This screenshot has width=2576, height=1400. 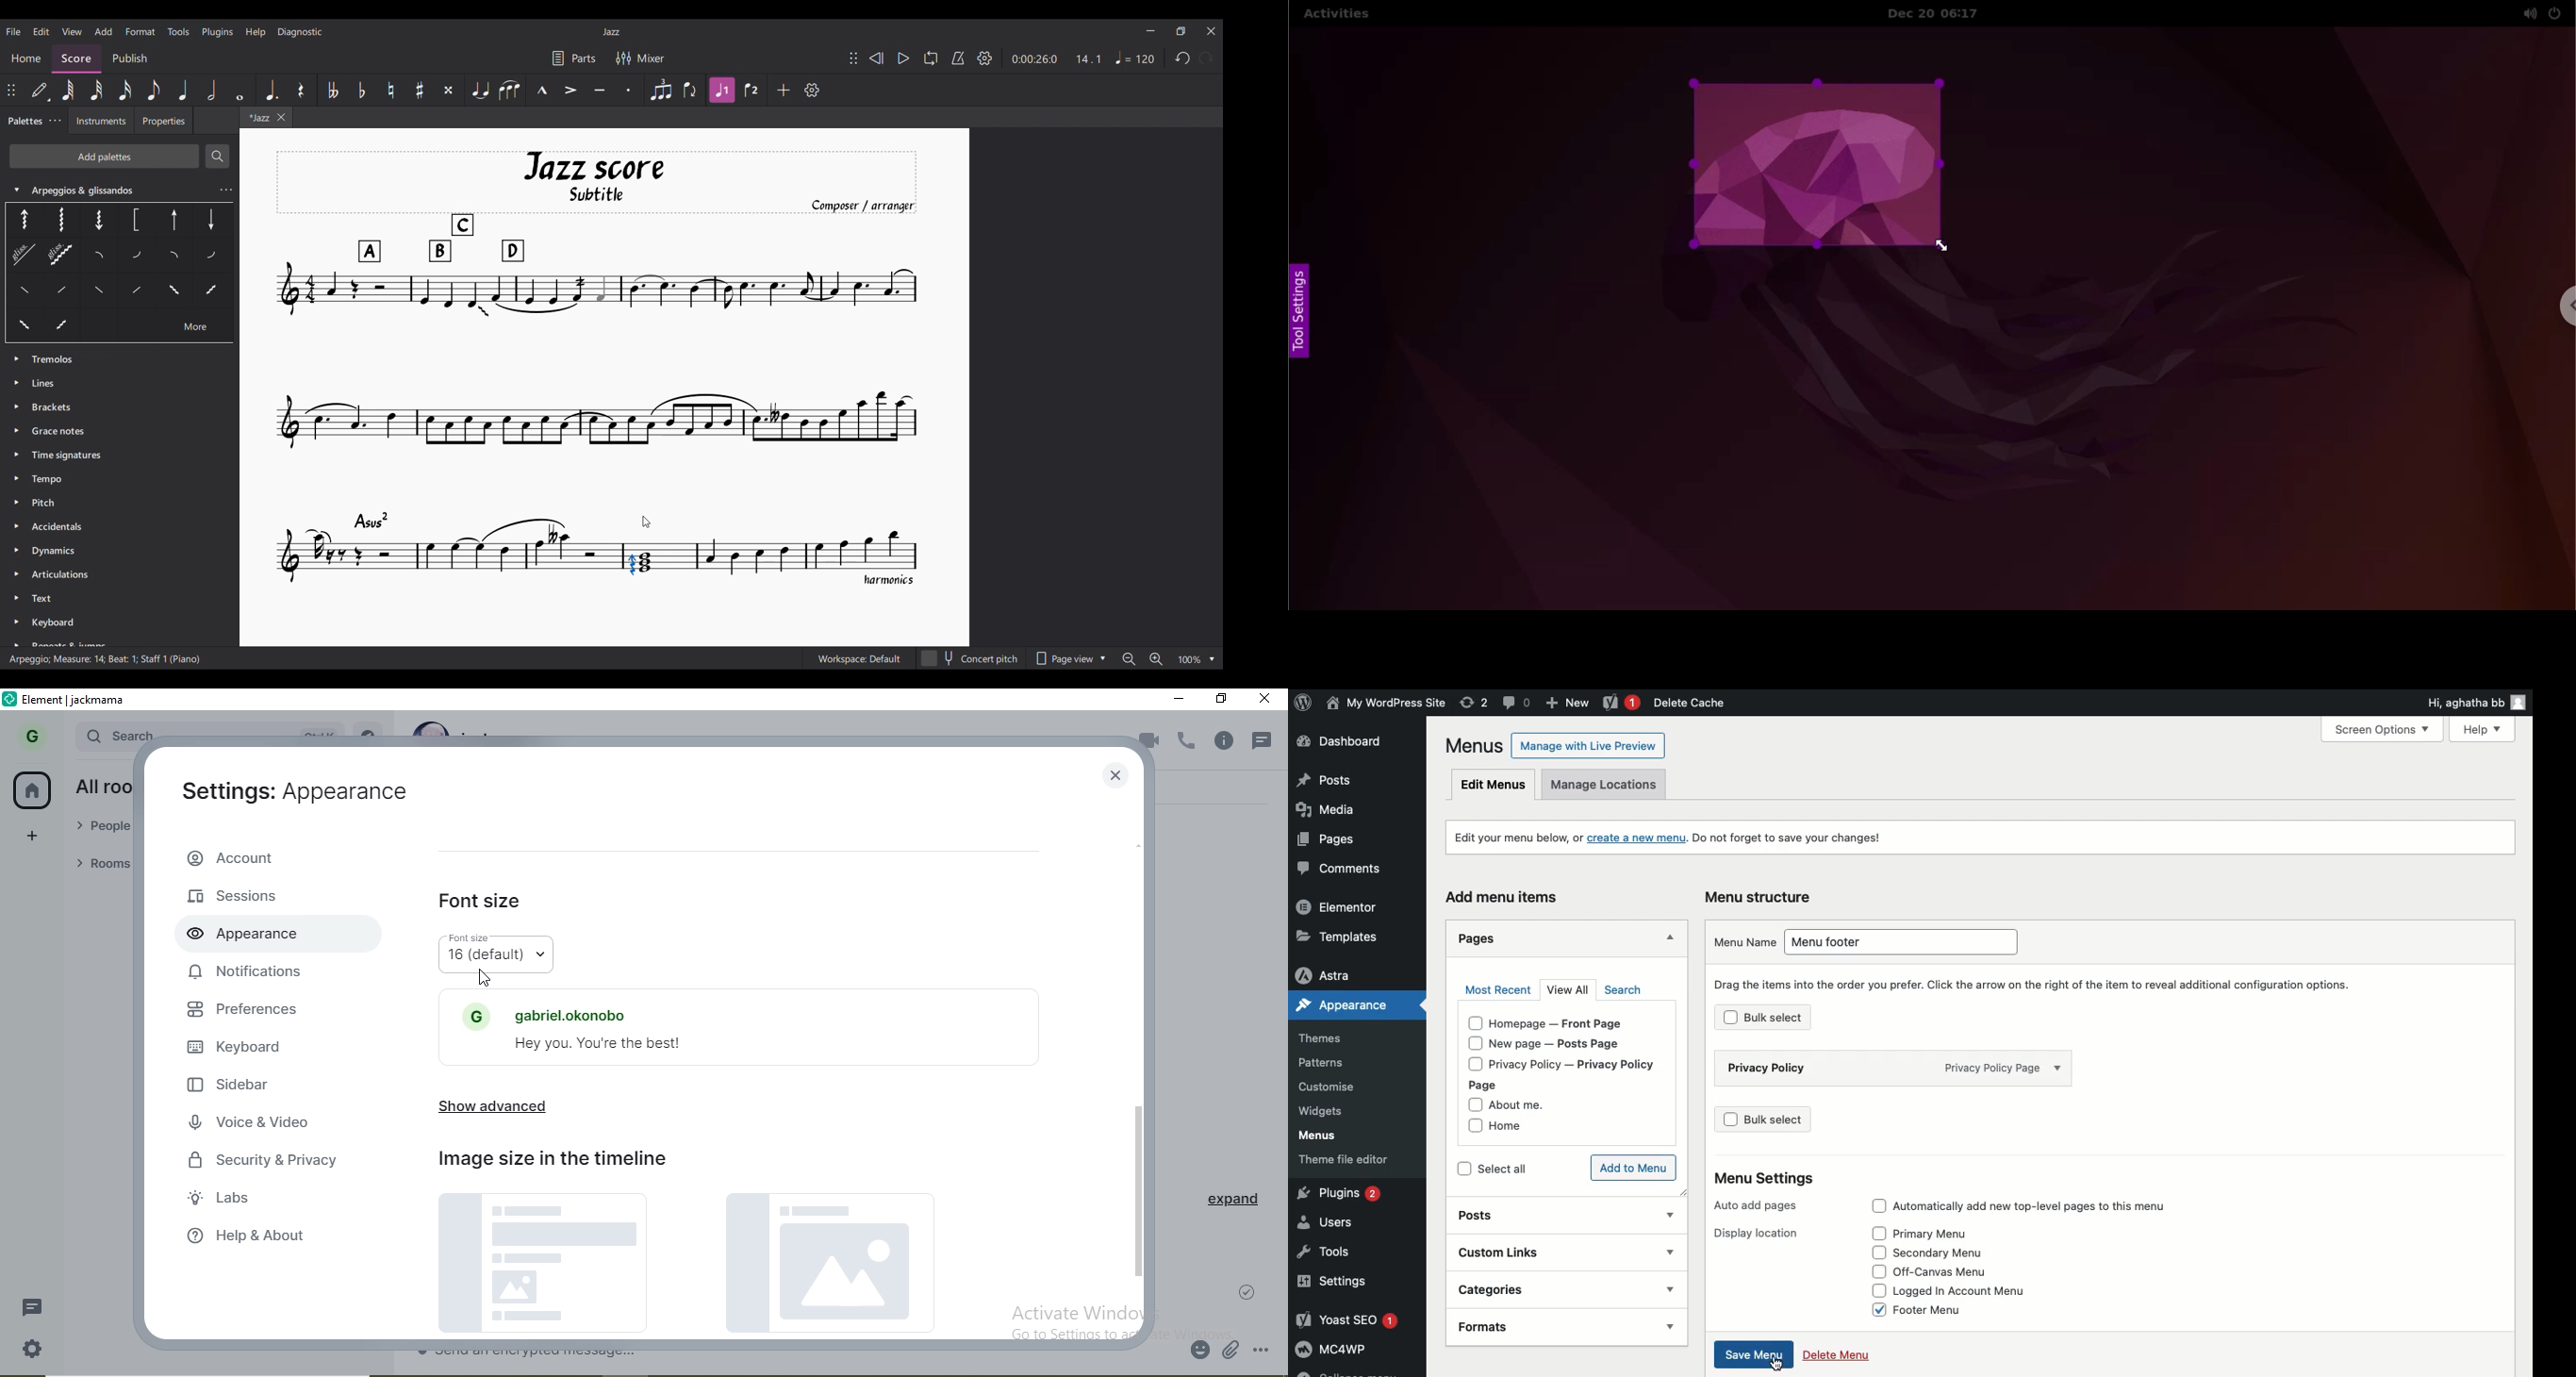 What do you see at coordinates (1227, 1204) in the screenshot?
I see `expand` at bounding box center [1227, 1204].